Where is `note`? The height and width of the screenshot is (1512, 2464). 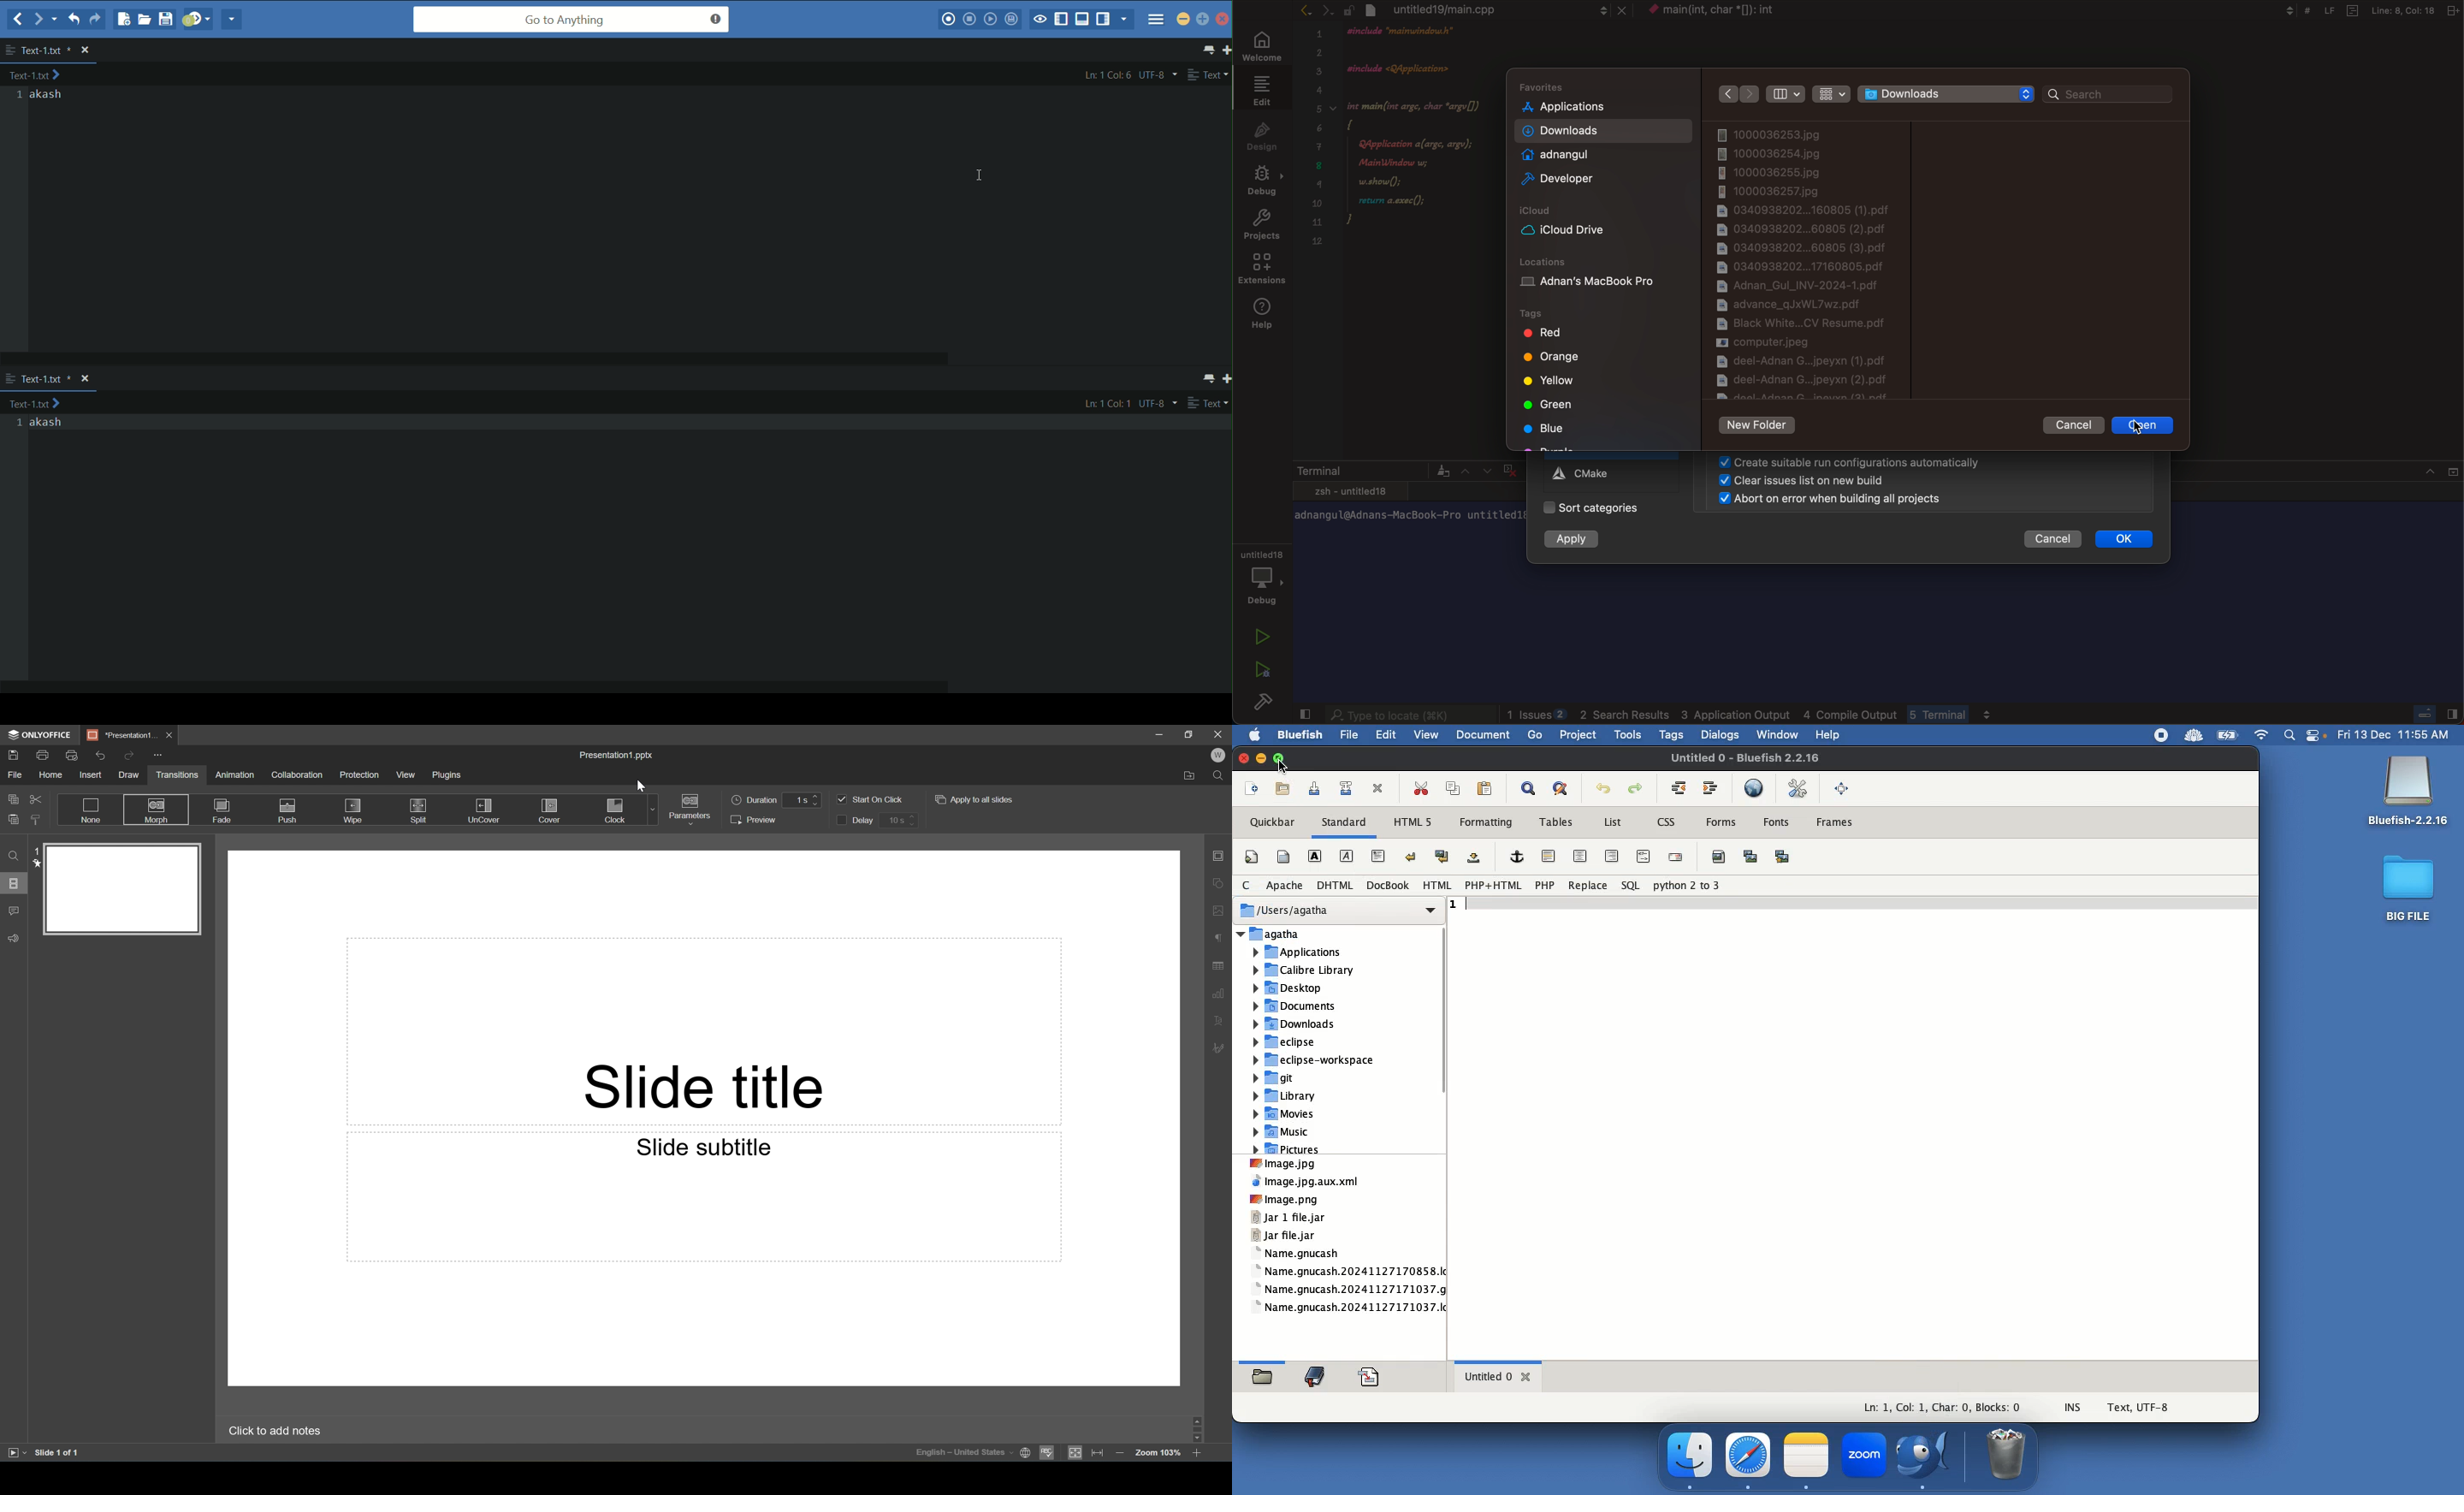
note is located at coordinates (1806, 1453).